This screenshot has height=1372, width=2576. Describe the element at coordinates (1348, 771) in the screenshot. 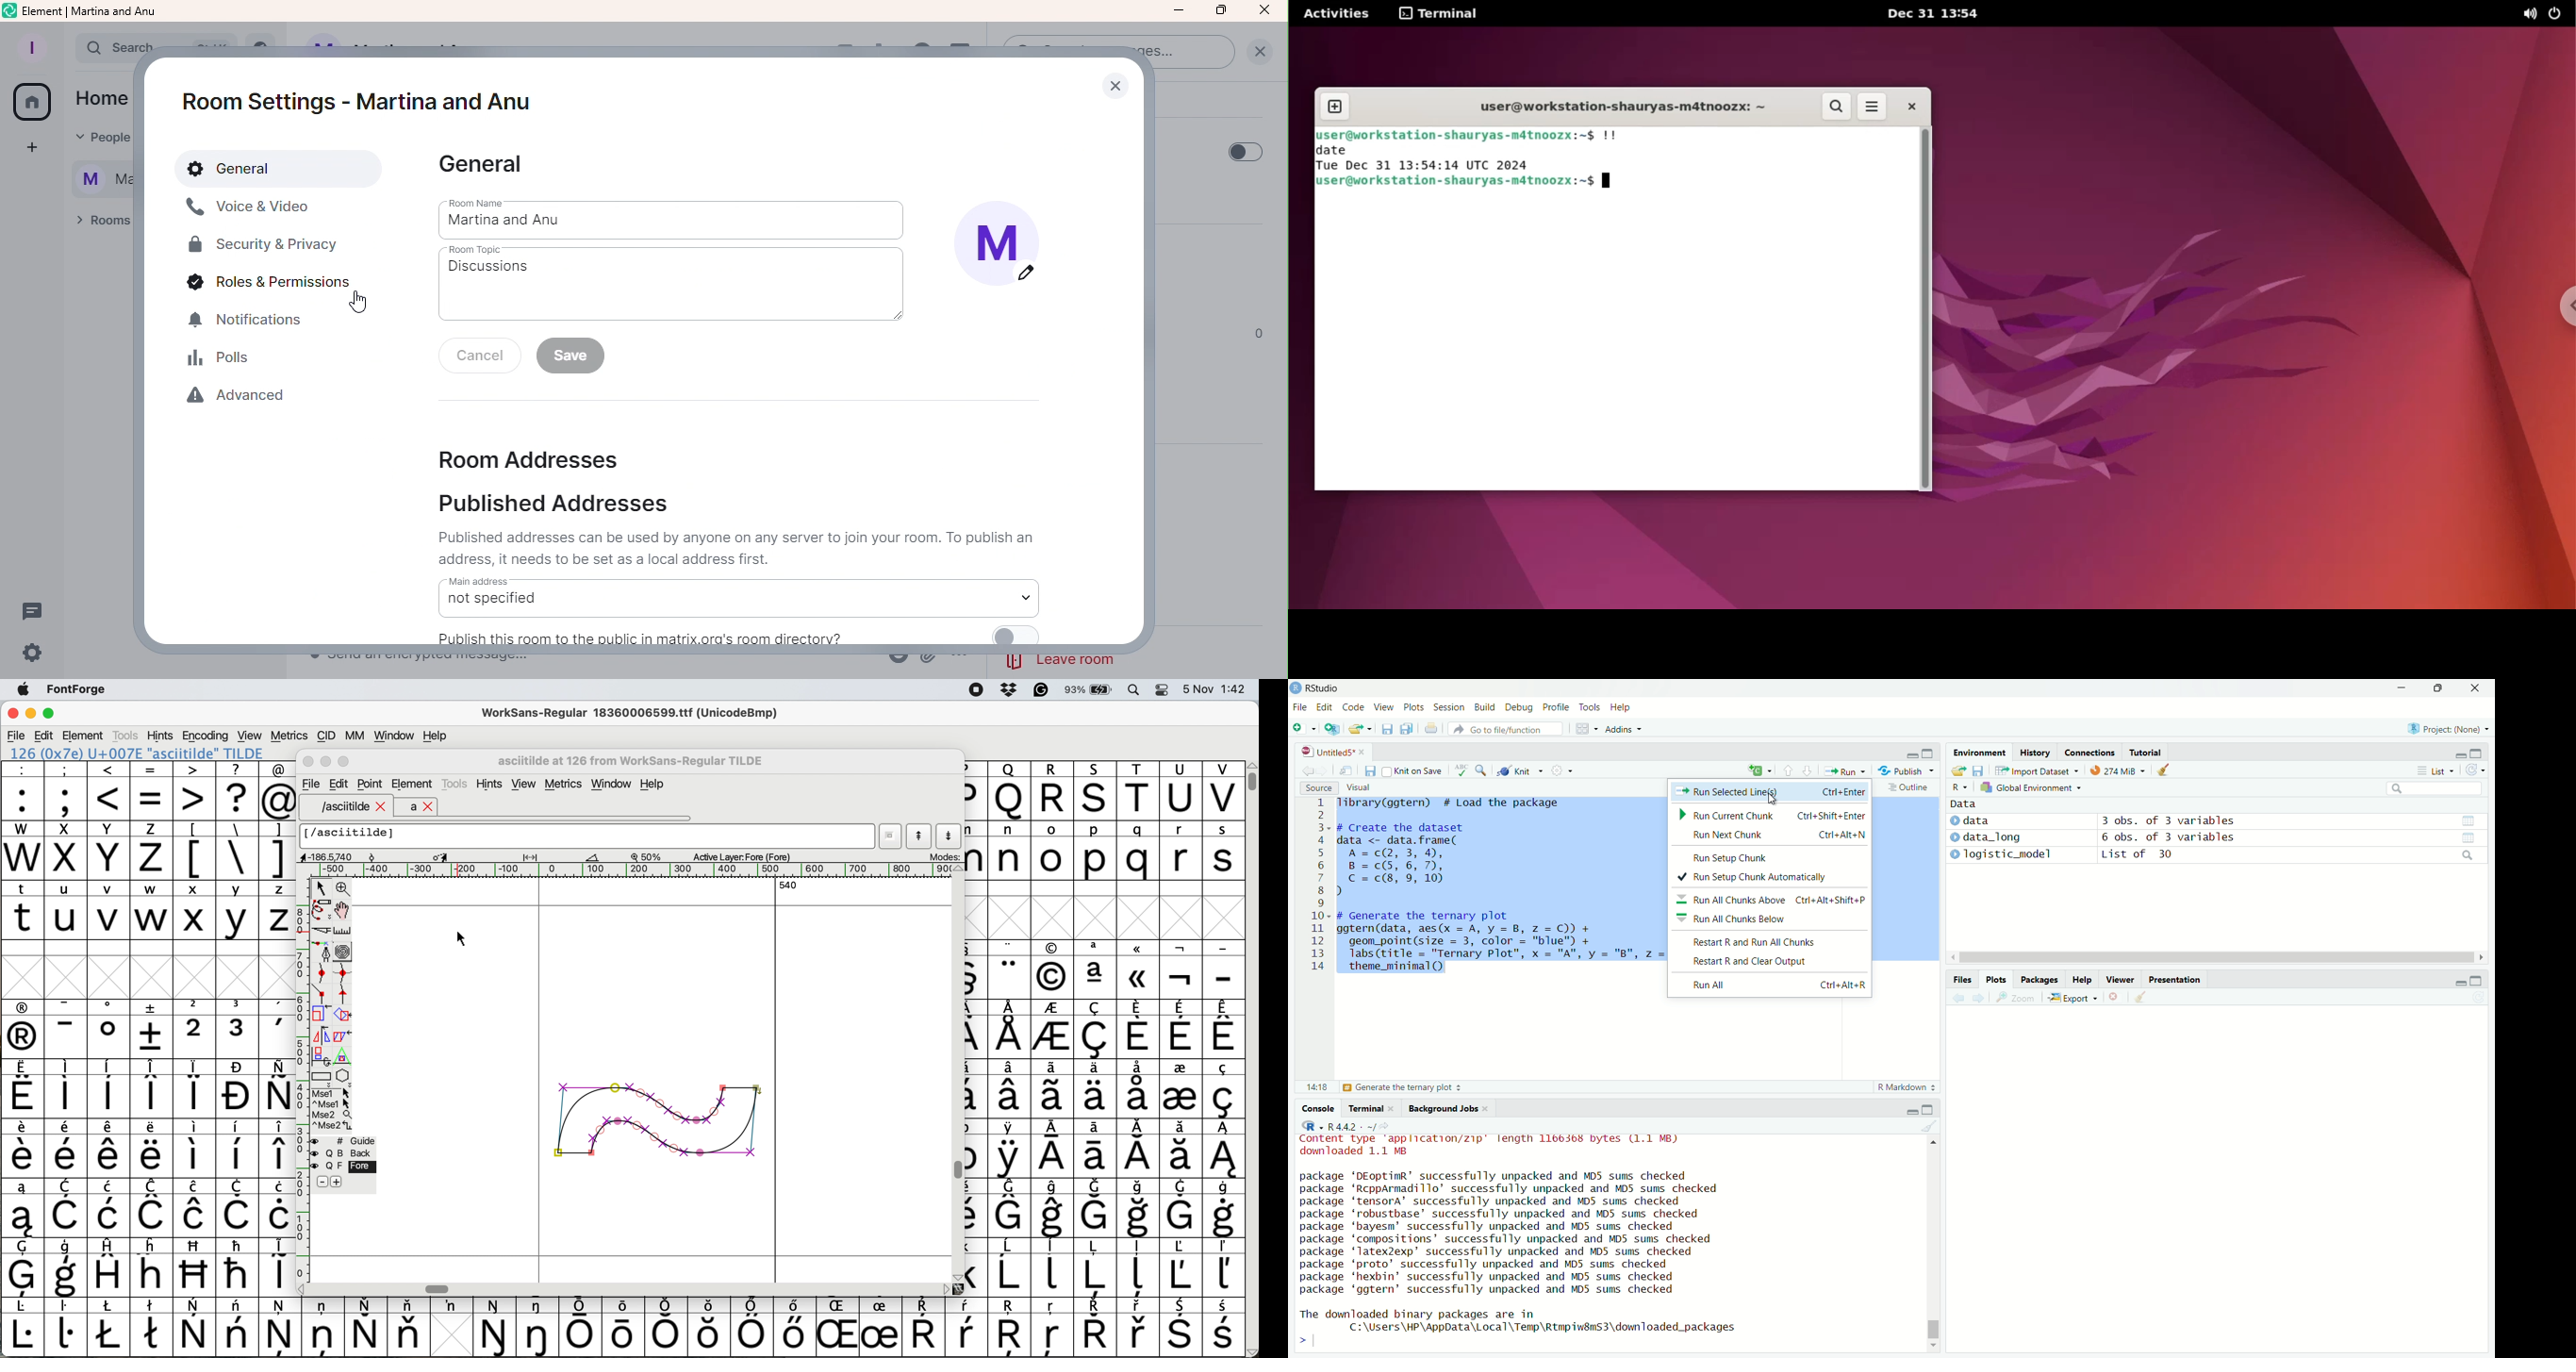

I see `view` at that location.